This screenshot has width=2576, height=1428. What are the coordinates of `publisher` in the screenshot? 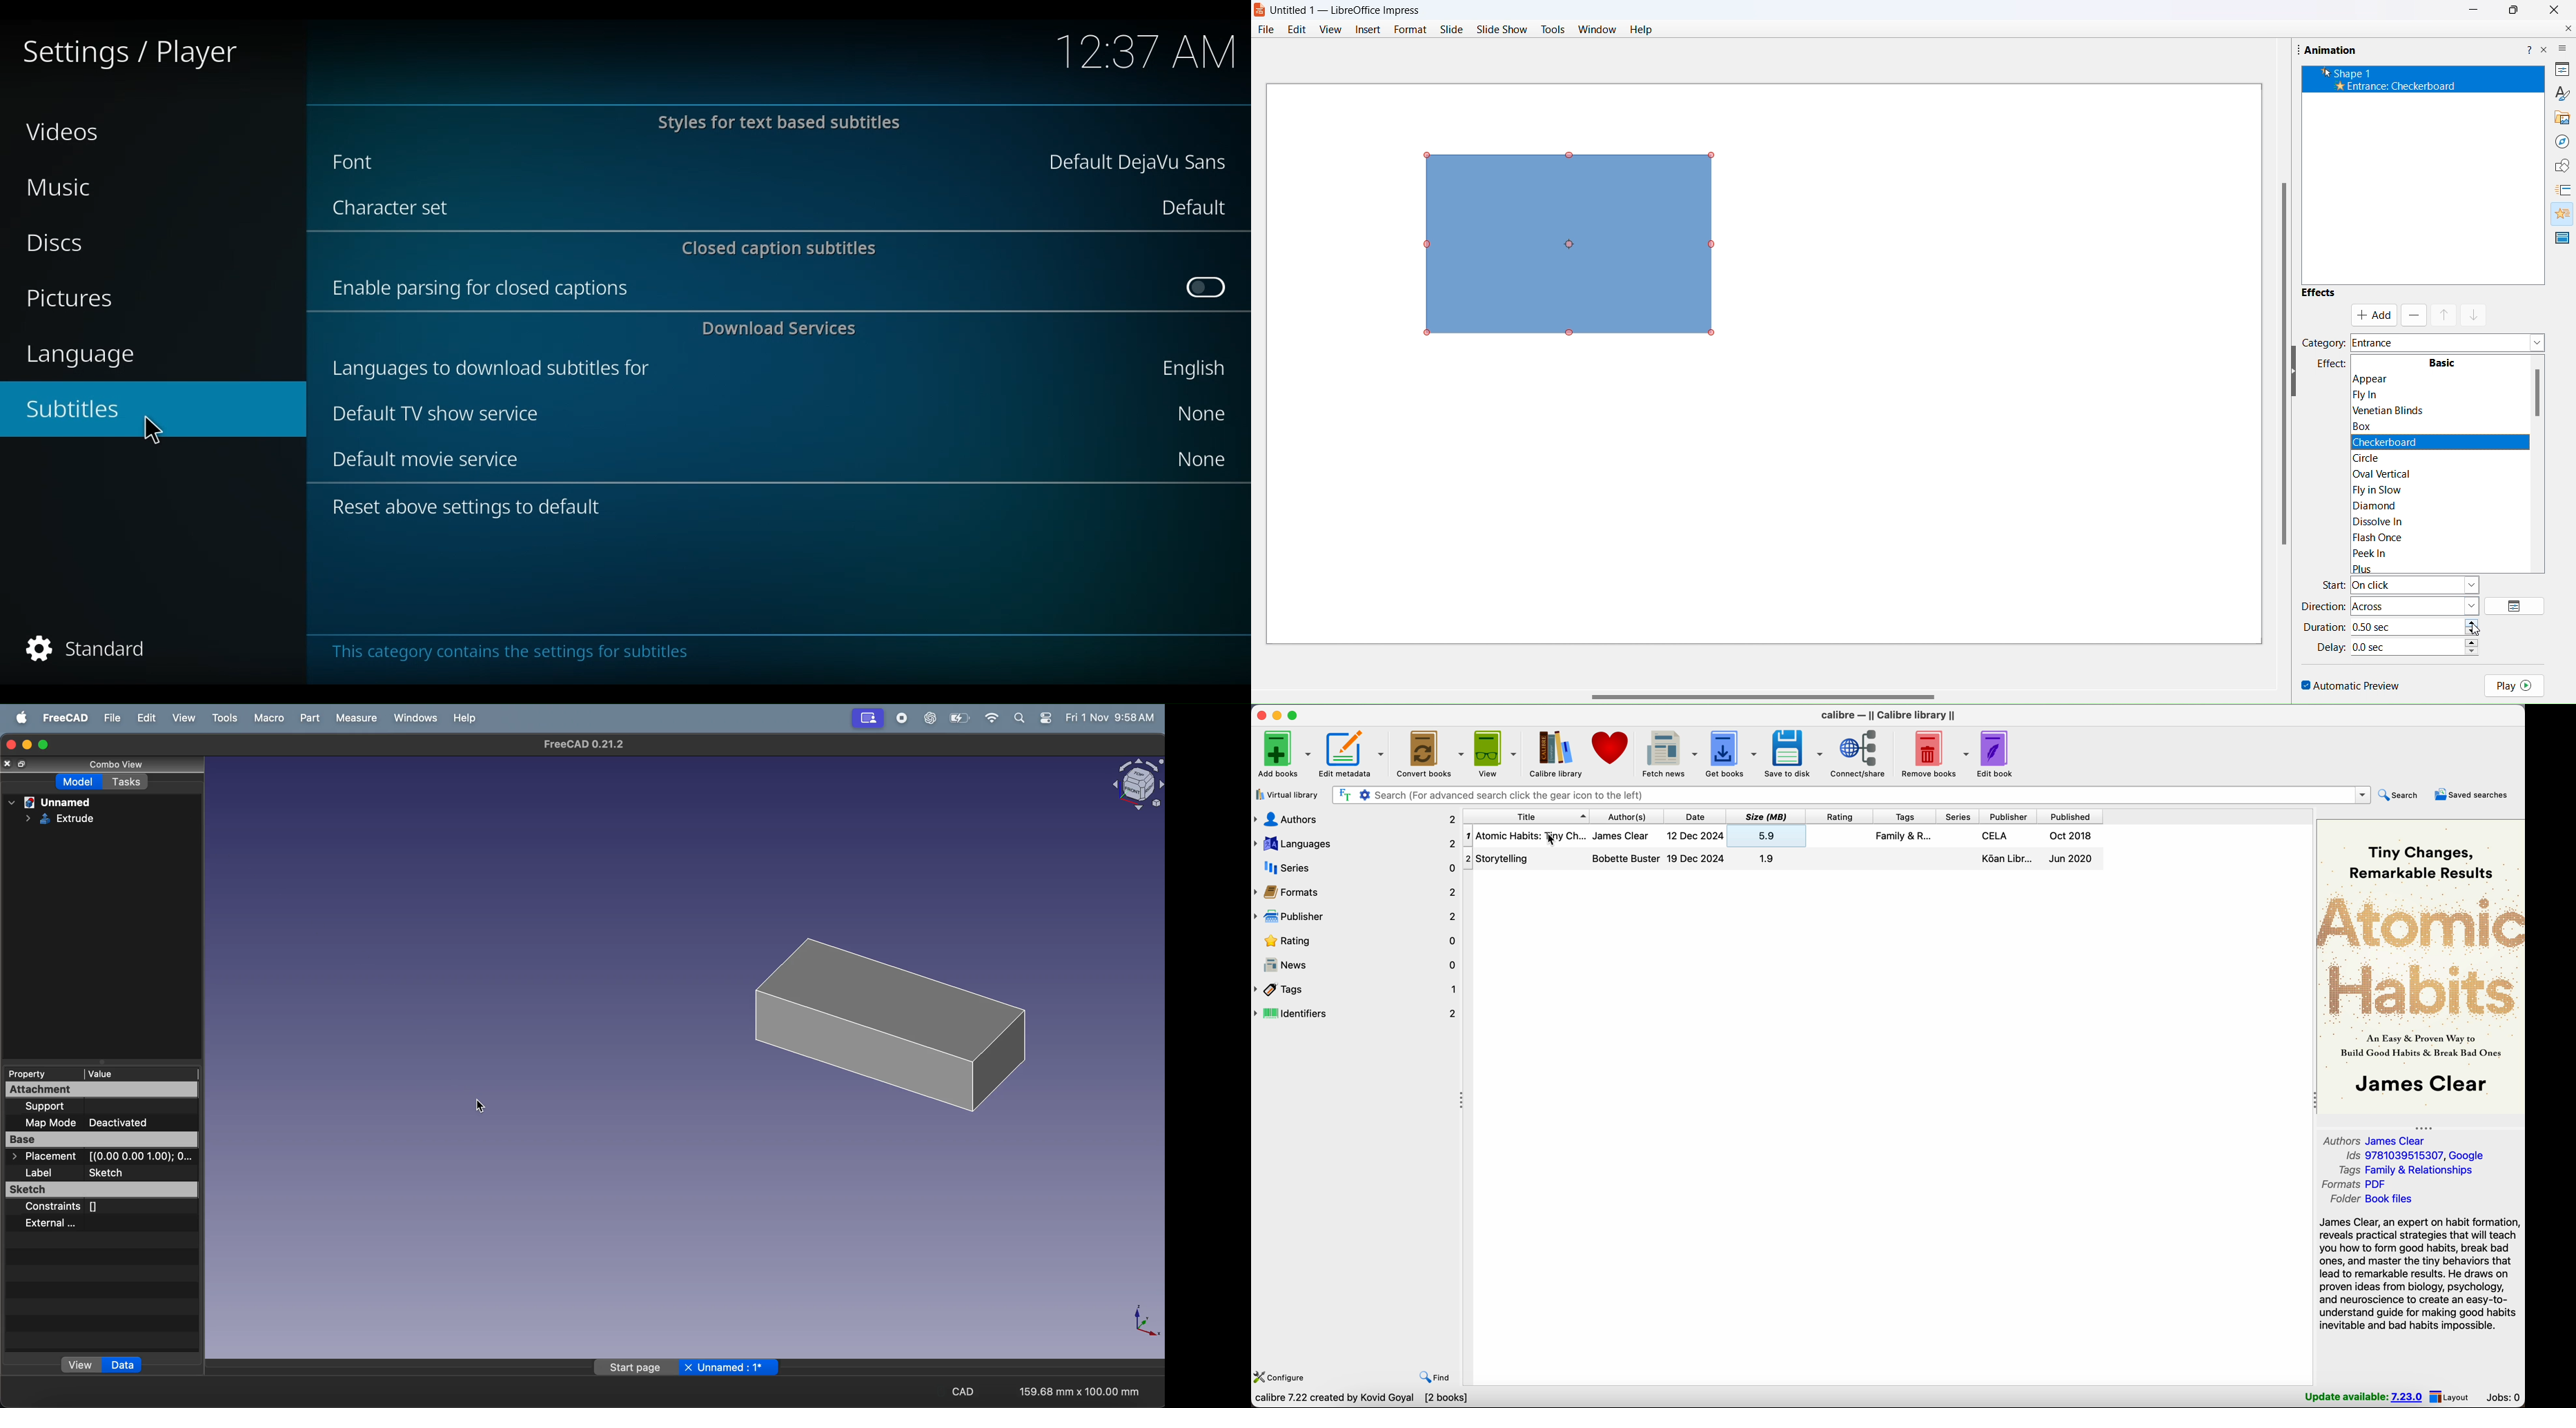 It's located at (1357, 916).